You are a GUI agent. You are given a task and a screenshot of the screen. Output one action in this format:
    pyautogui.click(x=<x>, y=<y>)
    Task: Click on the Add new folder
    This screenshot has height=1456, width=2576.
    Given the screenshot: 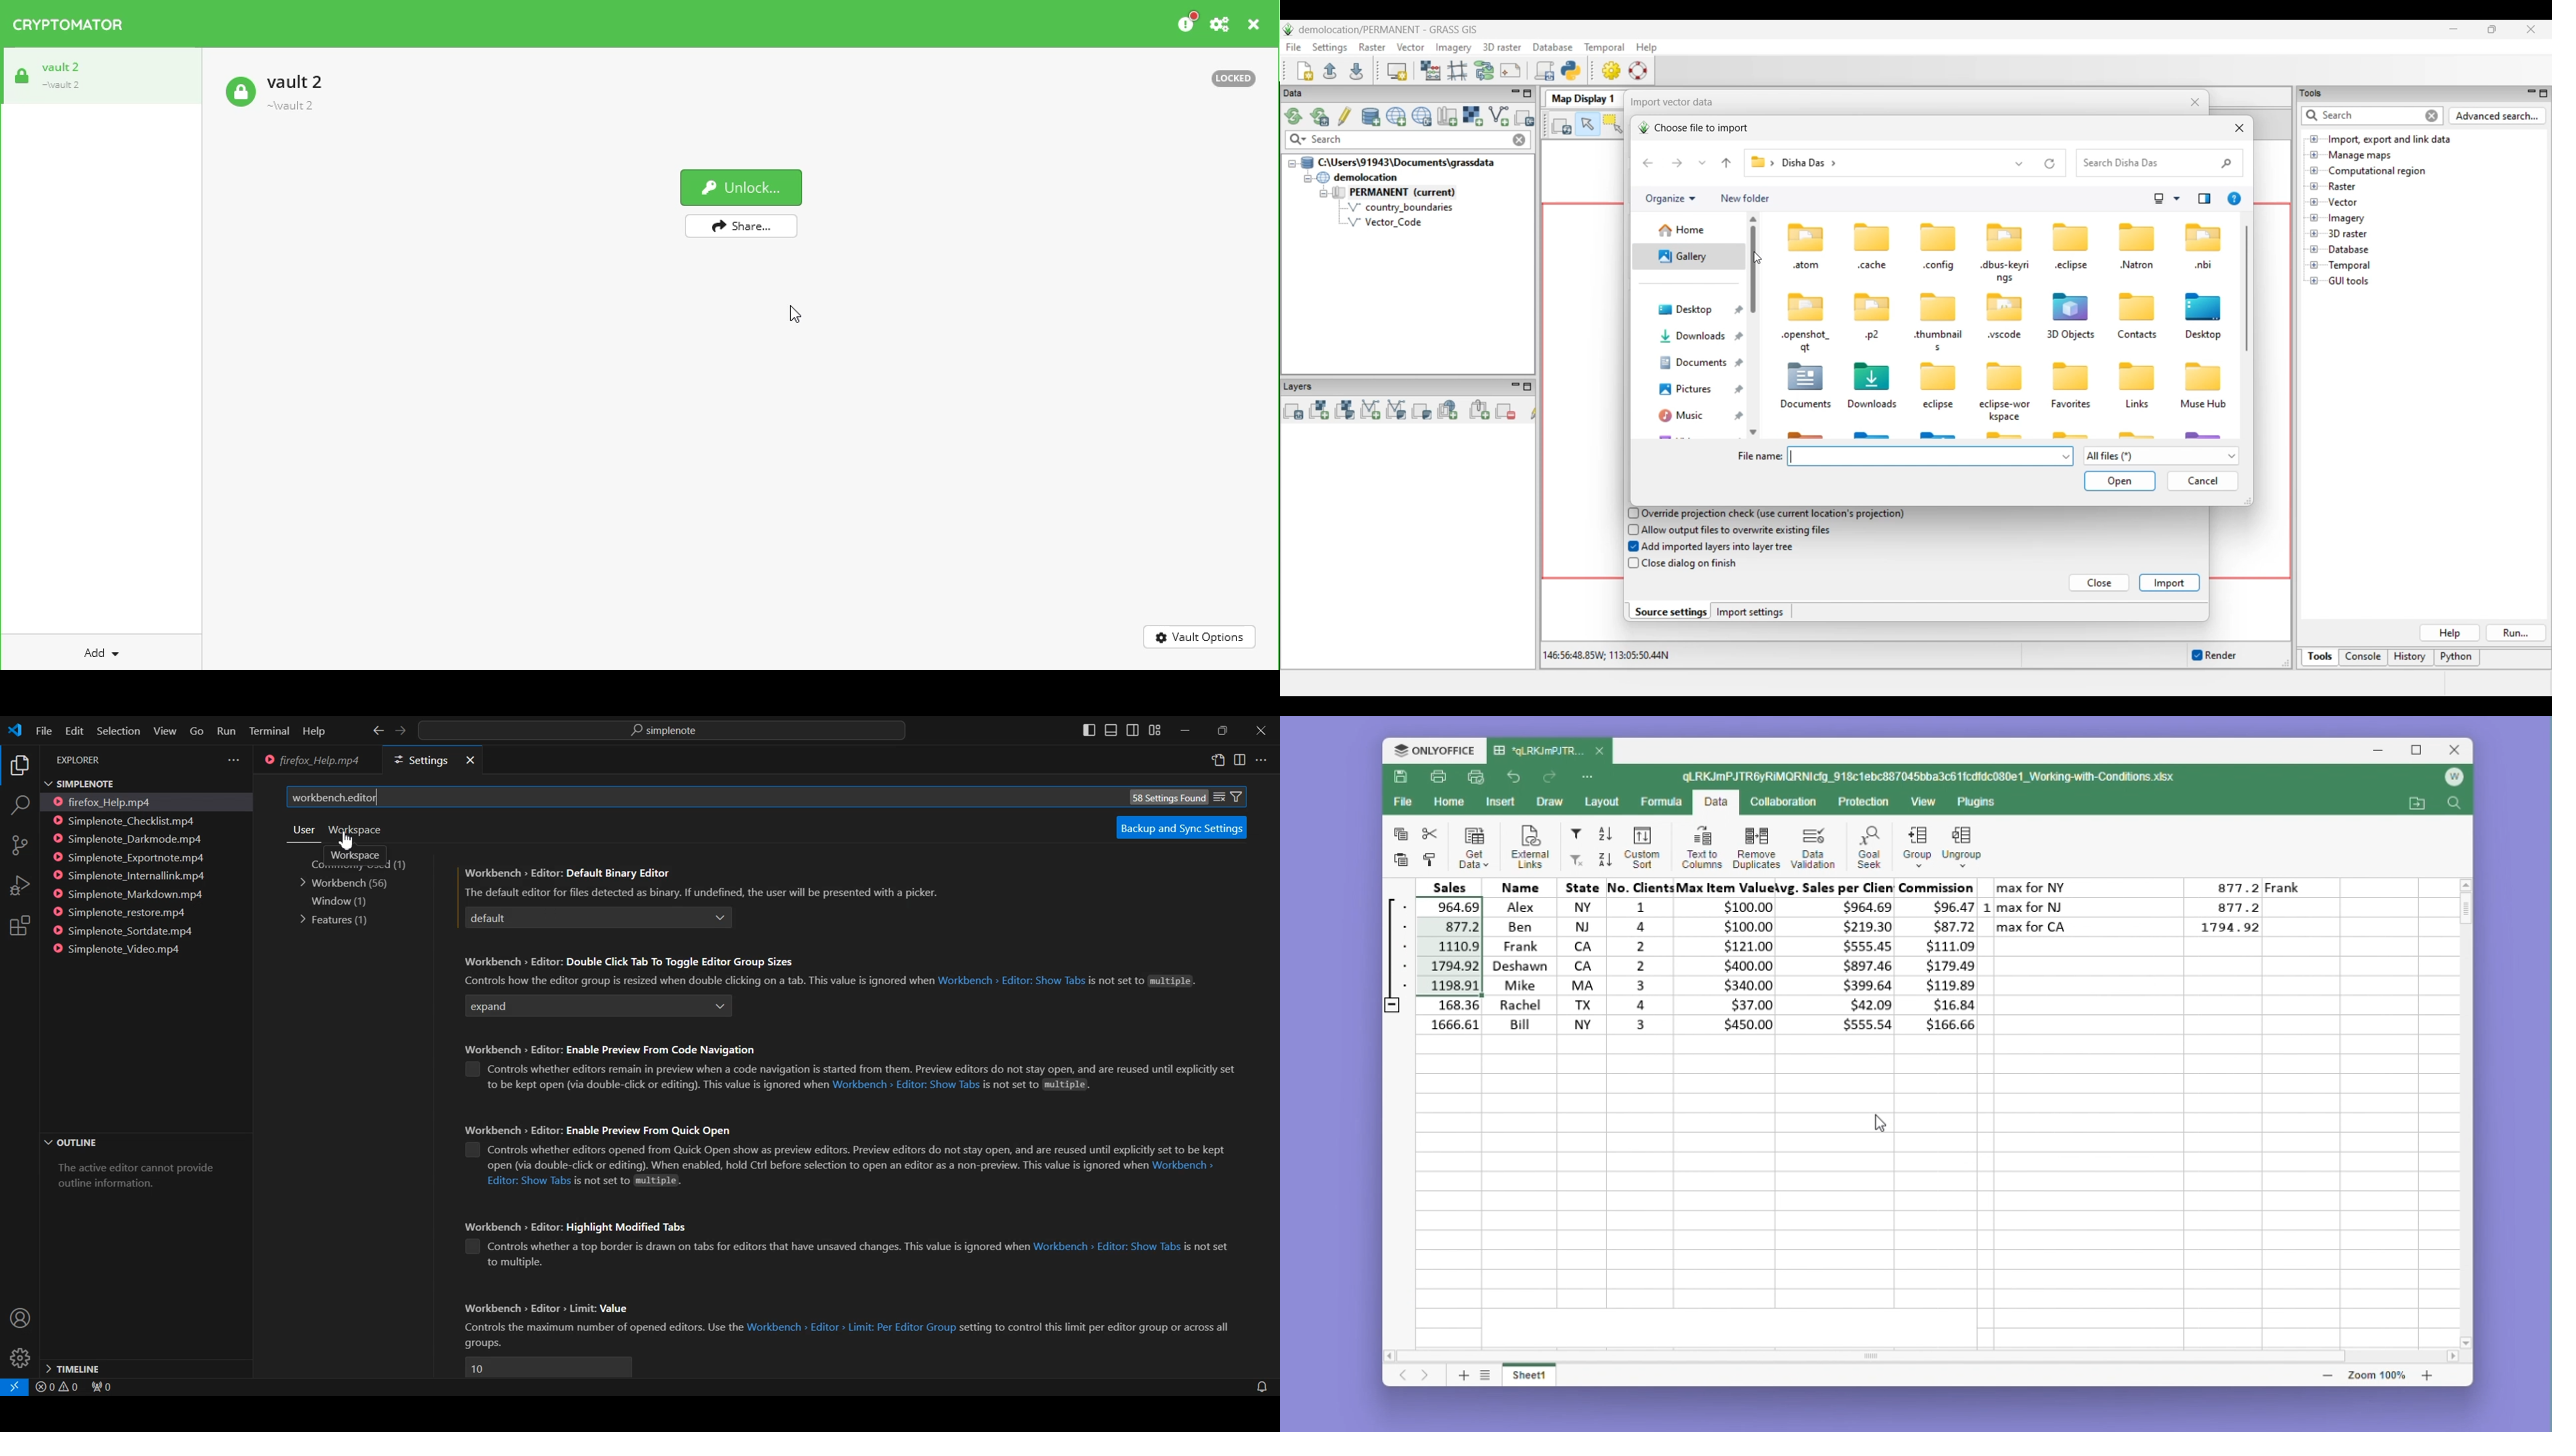 What is the action you would take?
    pyautogui.click(x=1745, y=199)
    